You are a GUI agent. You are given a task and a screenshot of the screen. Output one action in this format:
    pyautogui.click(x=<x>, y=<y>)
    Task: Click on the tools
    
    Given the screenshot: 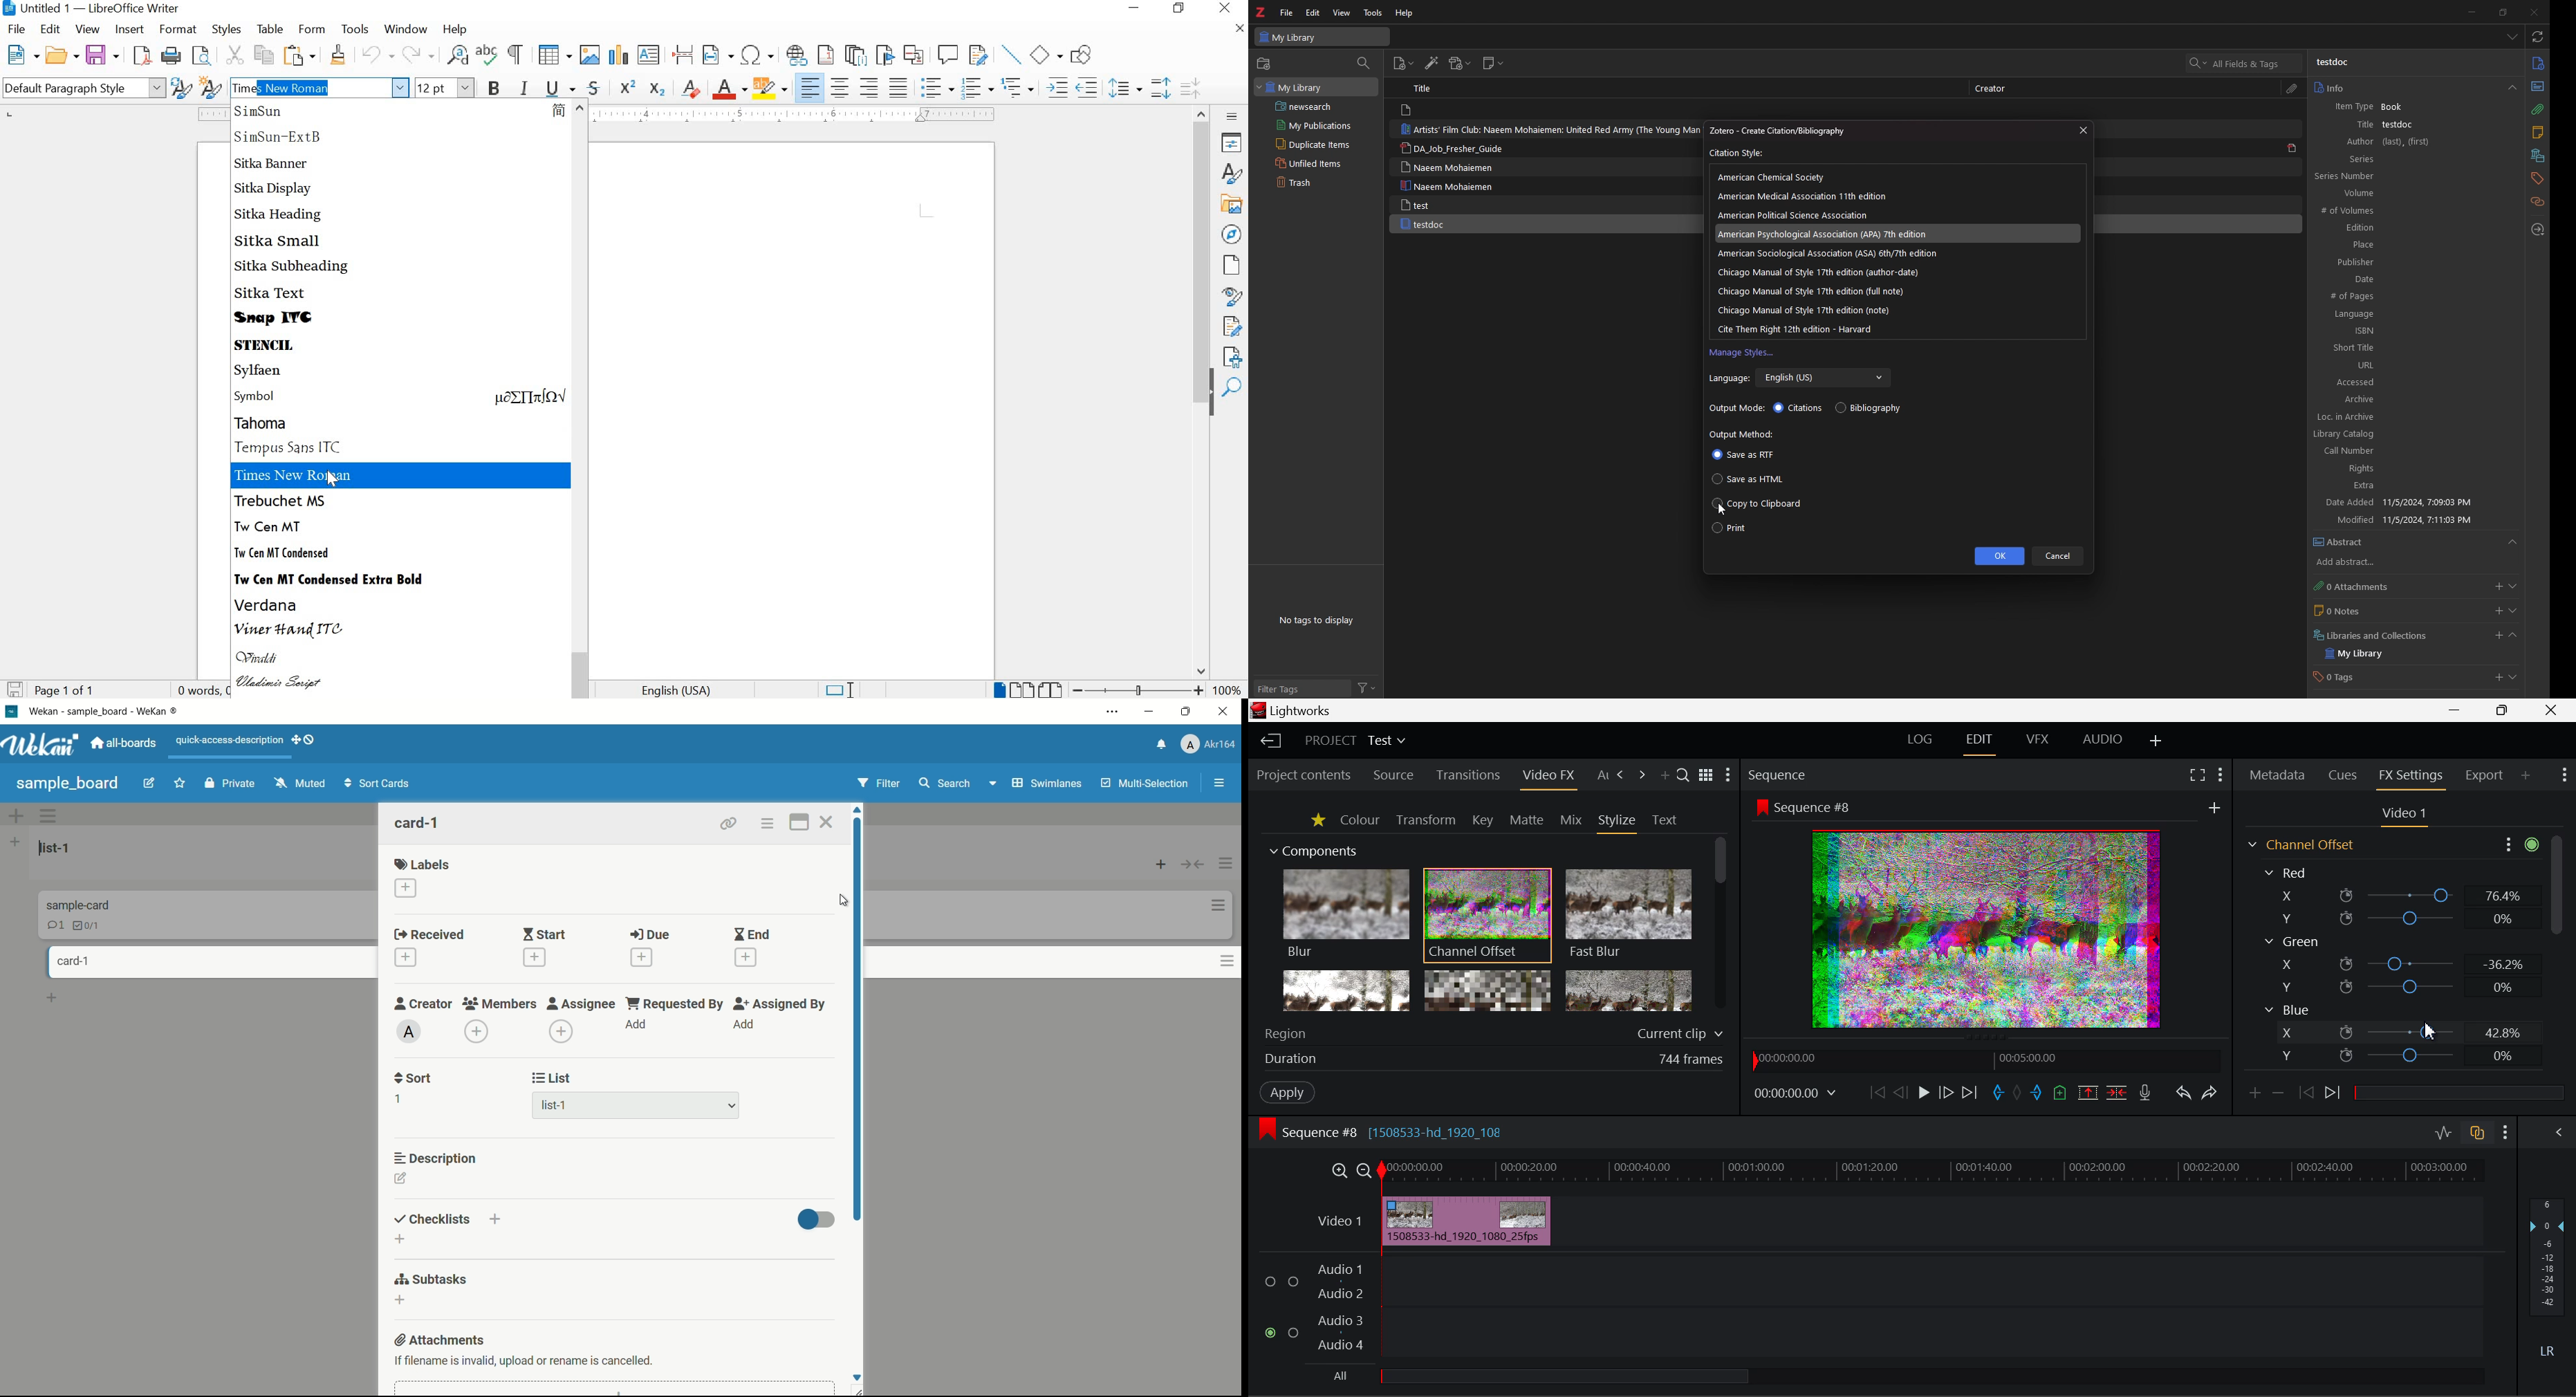 What is the action you would take?
    pyautogui.click(x=1374, y=13)
    